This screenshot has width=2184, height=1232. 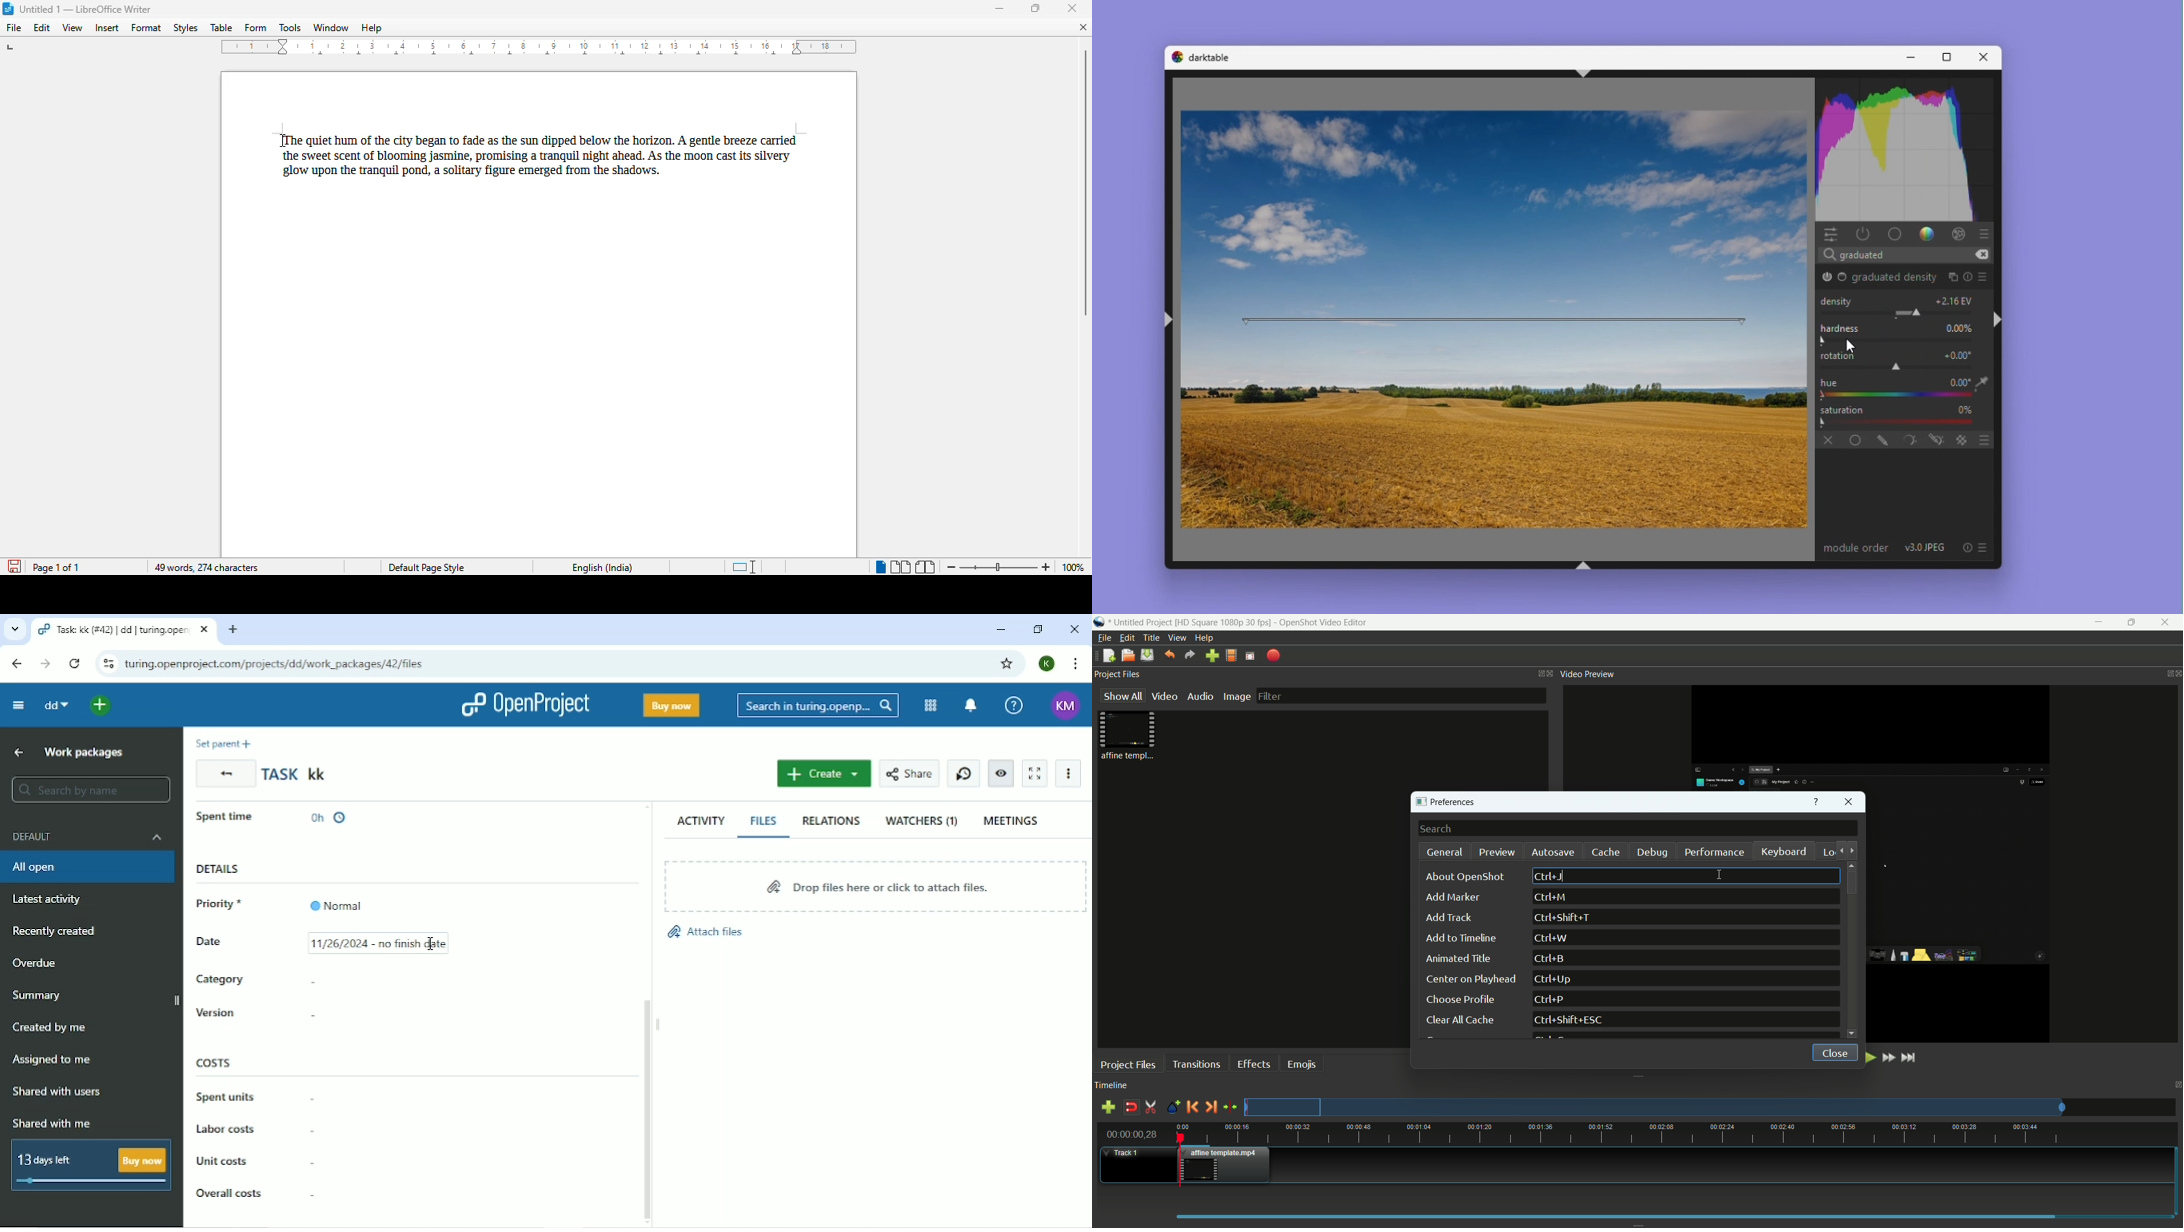 I want to click on multiple instances, so click(x=1952, y=275).